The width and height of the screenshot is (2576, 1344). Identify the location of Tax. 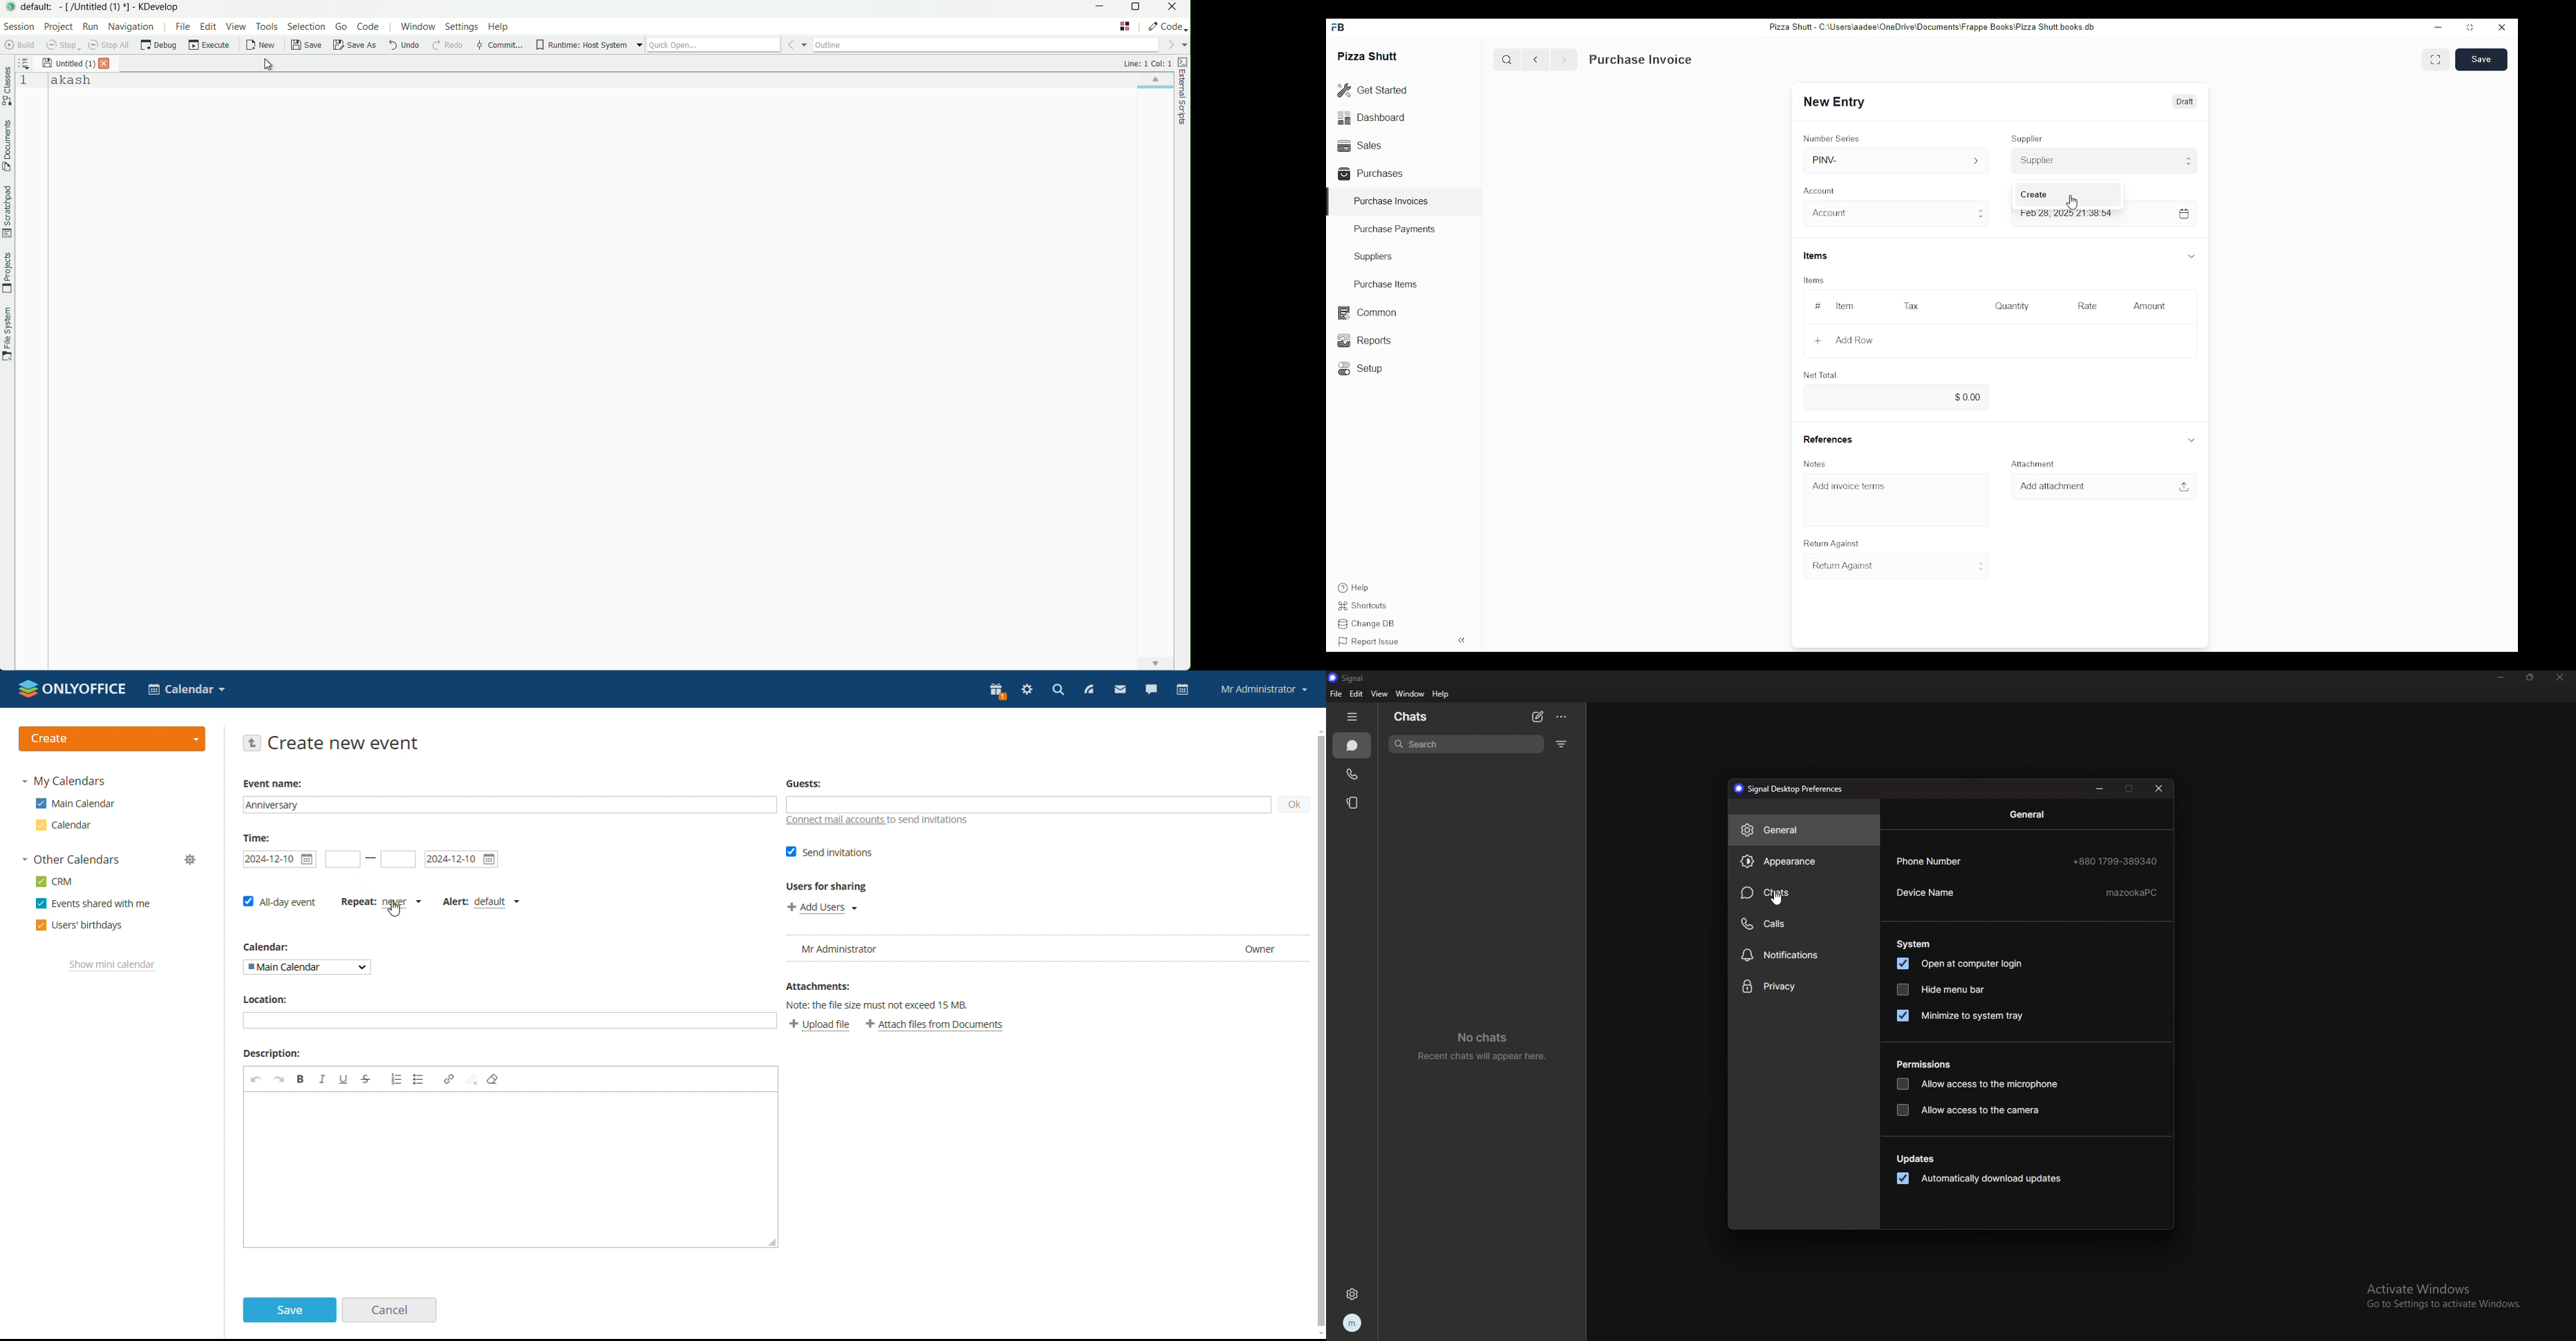
(1910, 305).